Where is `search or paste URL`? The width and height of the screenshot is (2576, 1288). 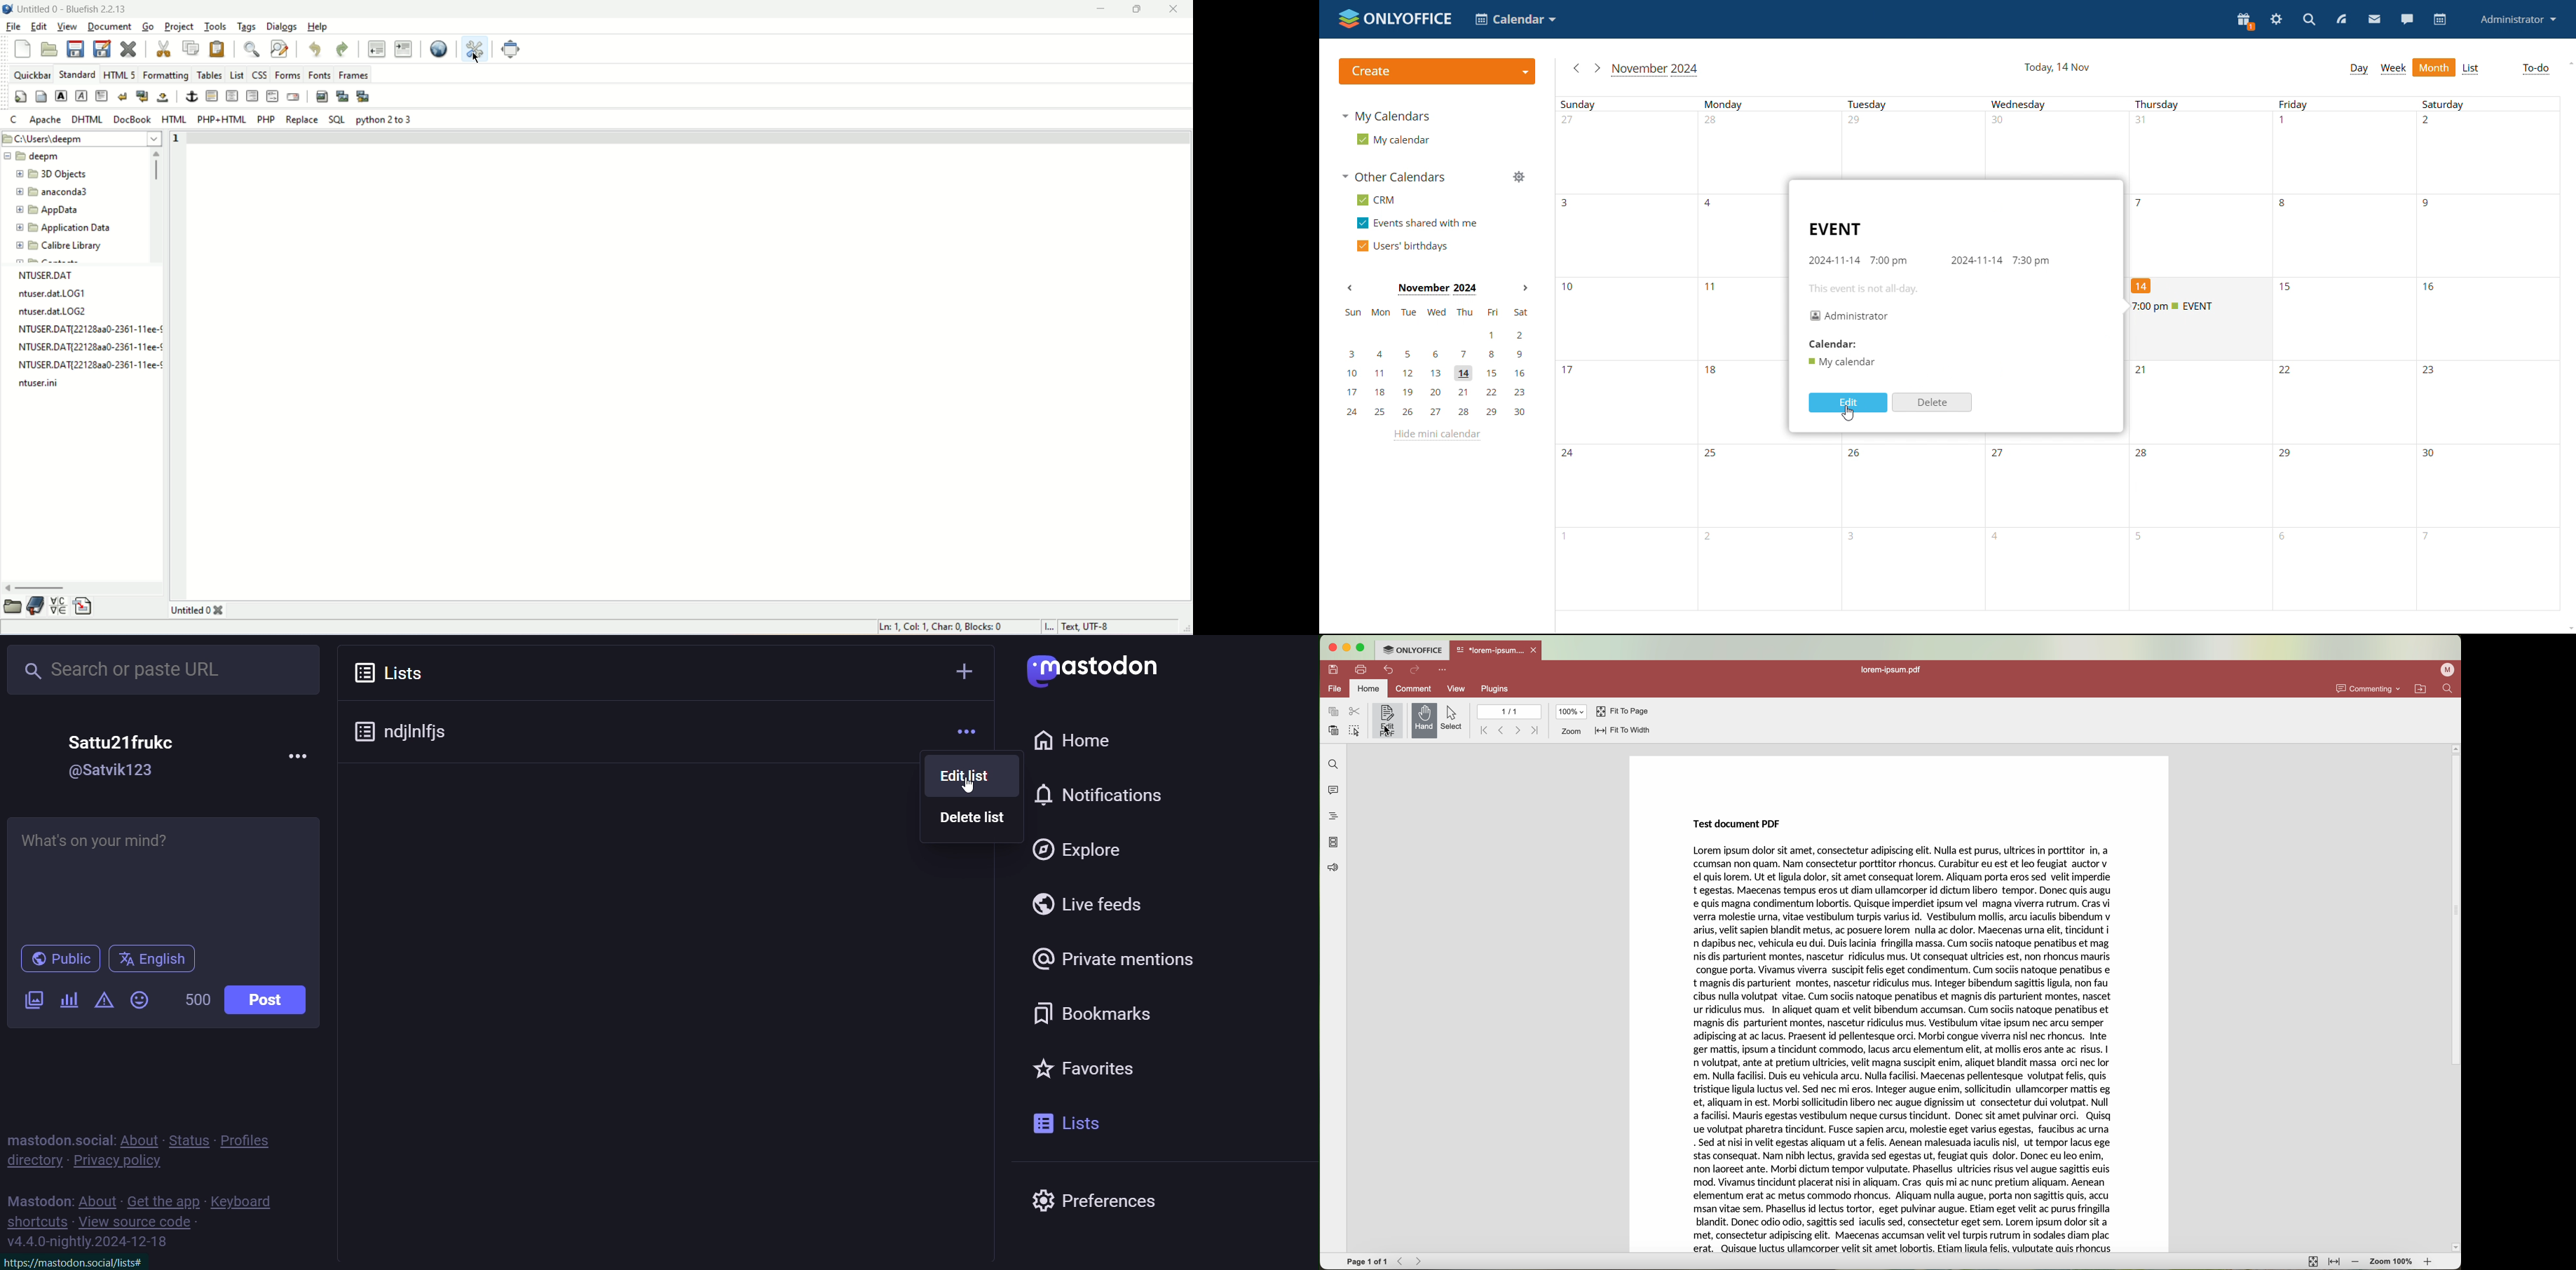 search or paste URL is located at coordinates (168, 667).